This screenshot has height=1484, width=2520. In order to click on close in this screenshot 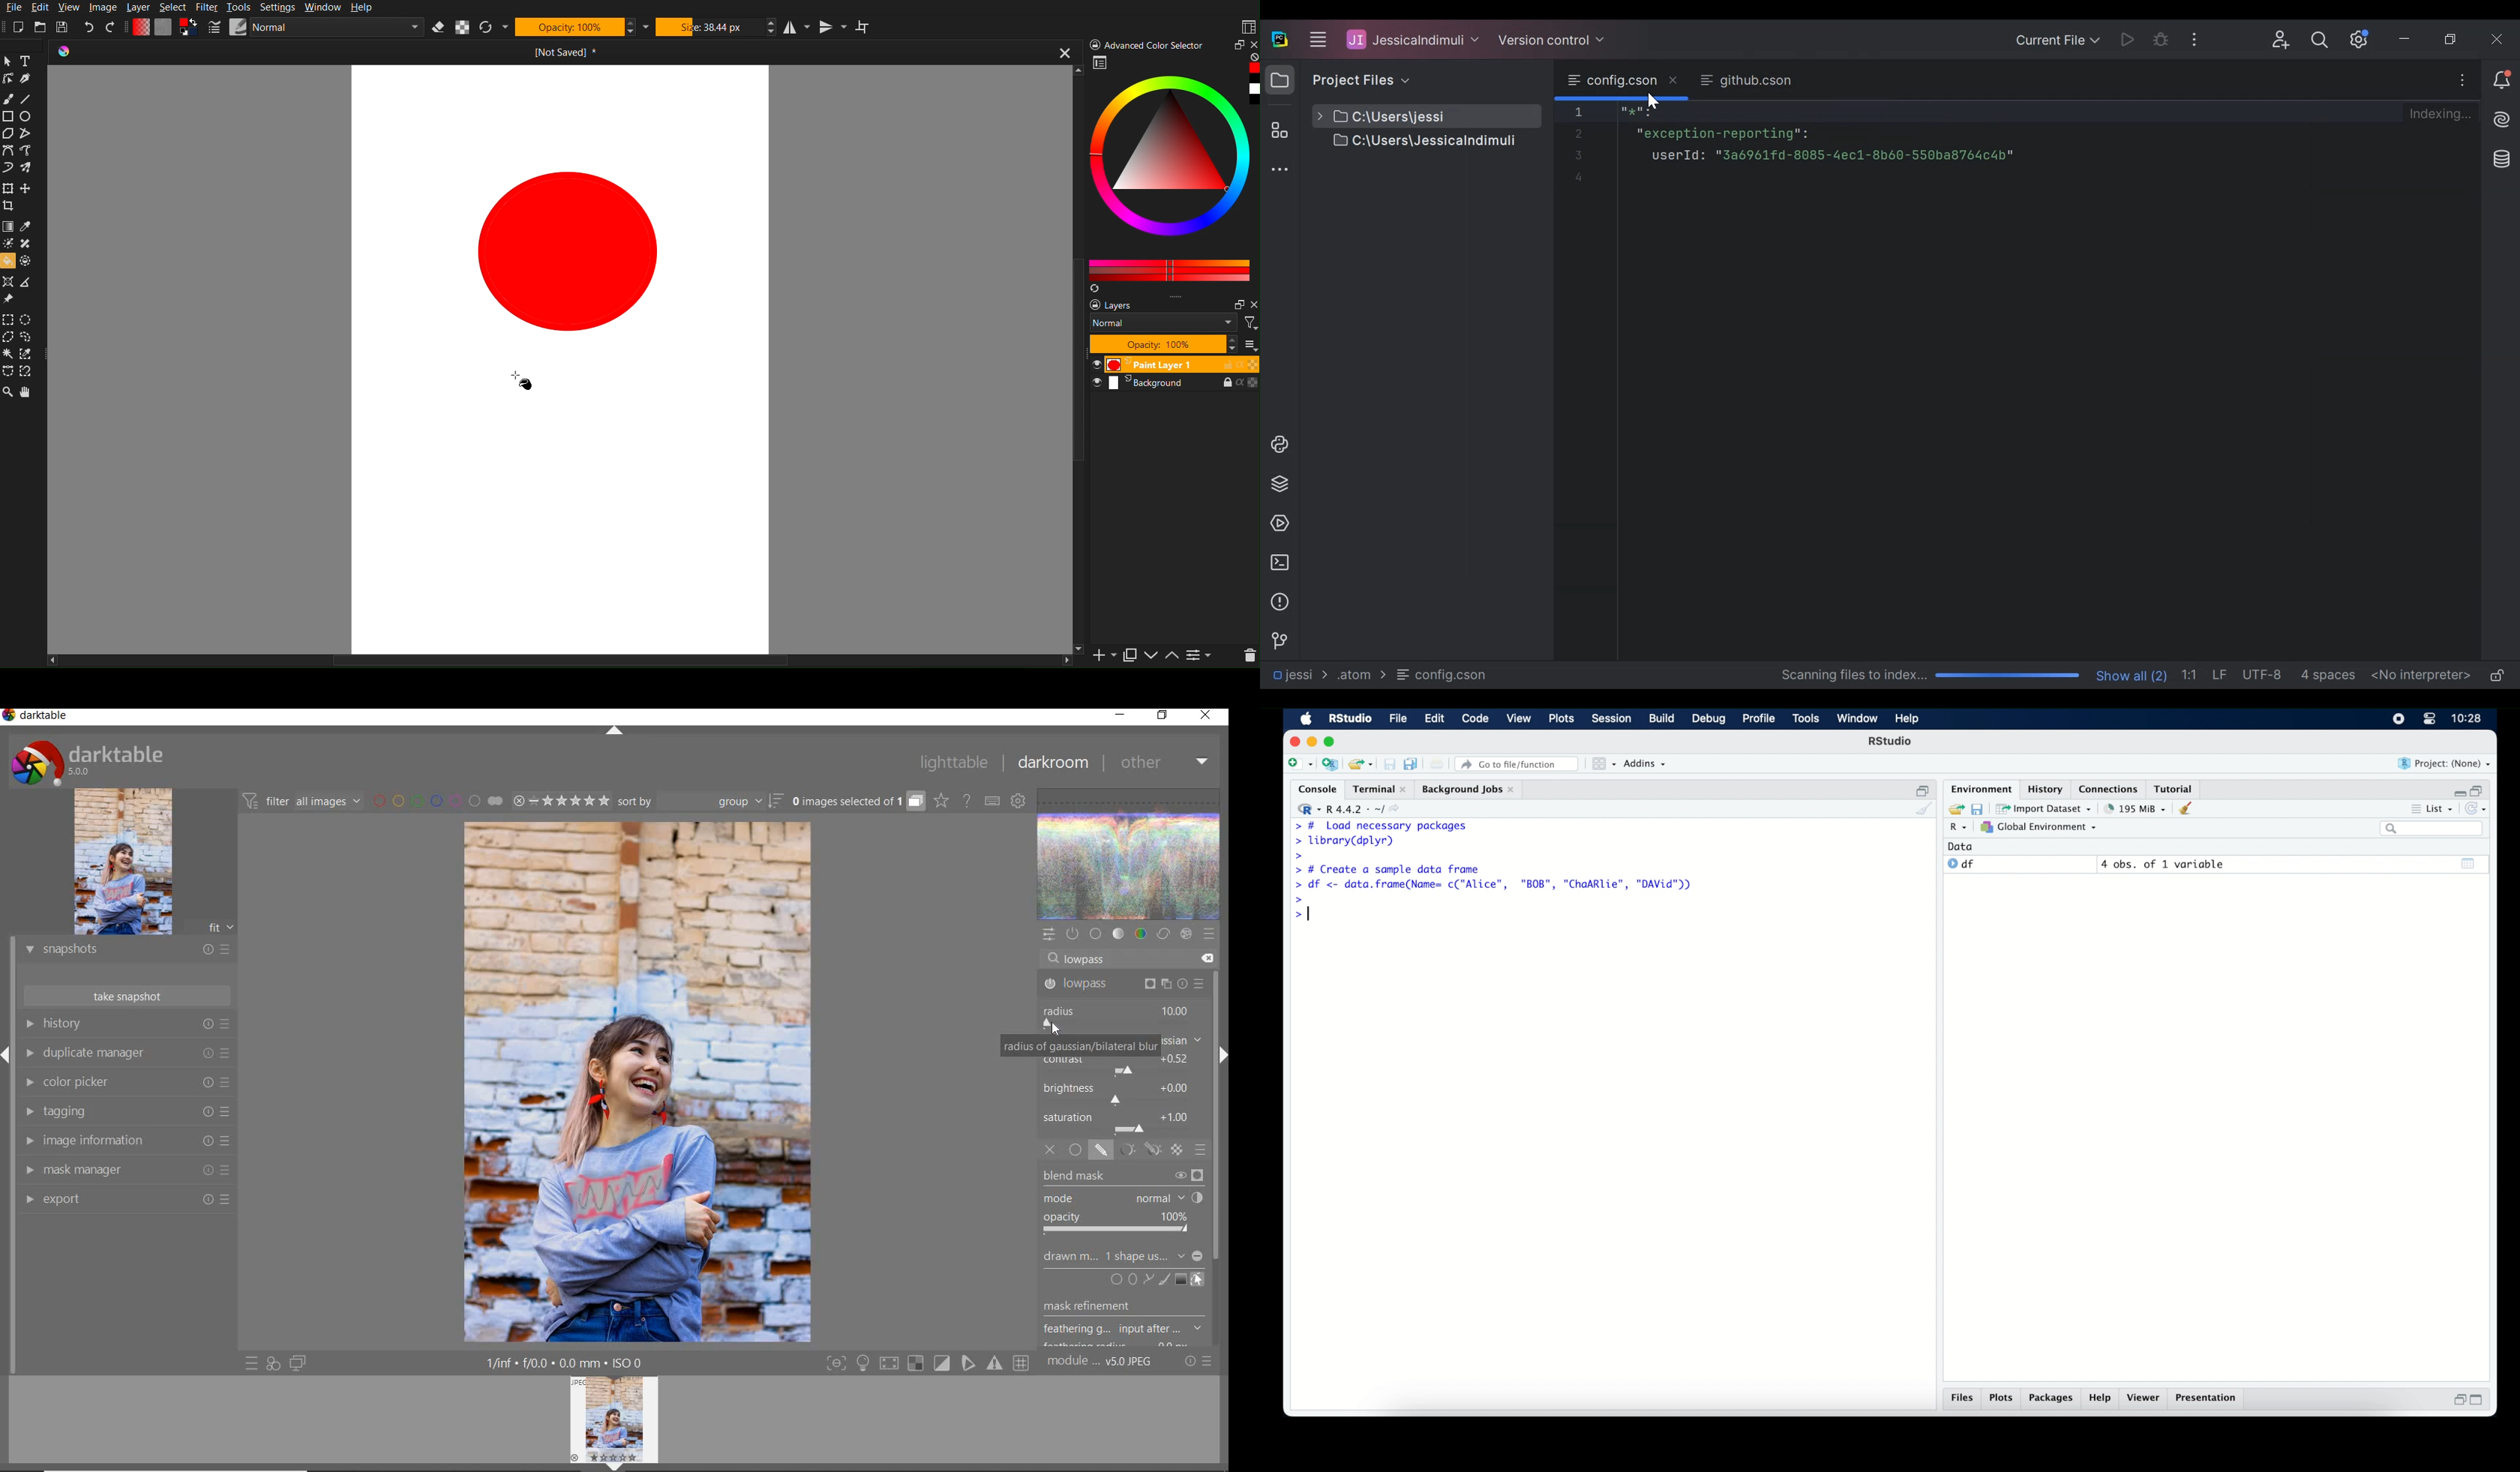, I will do `click(1062, 56)`.